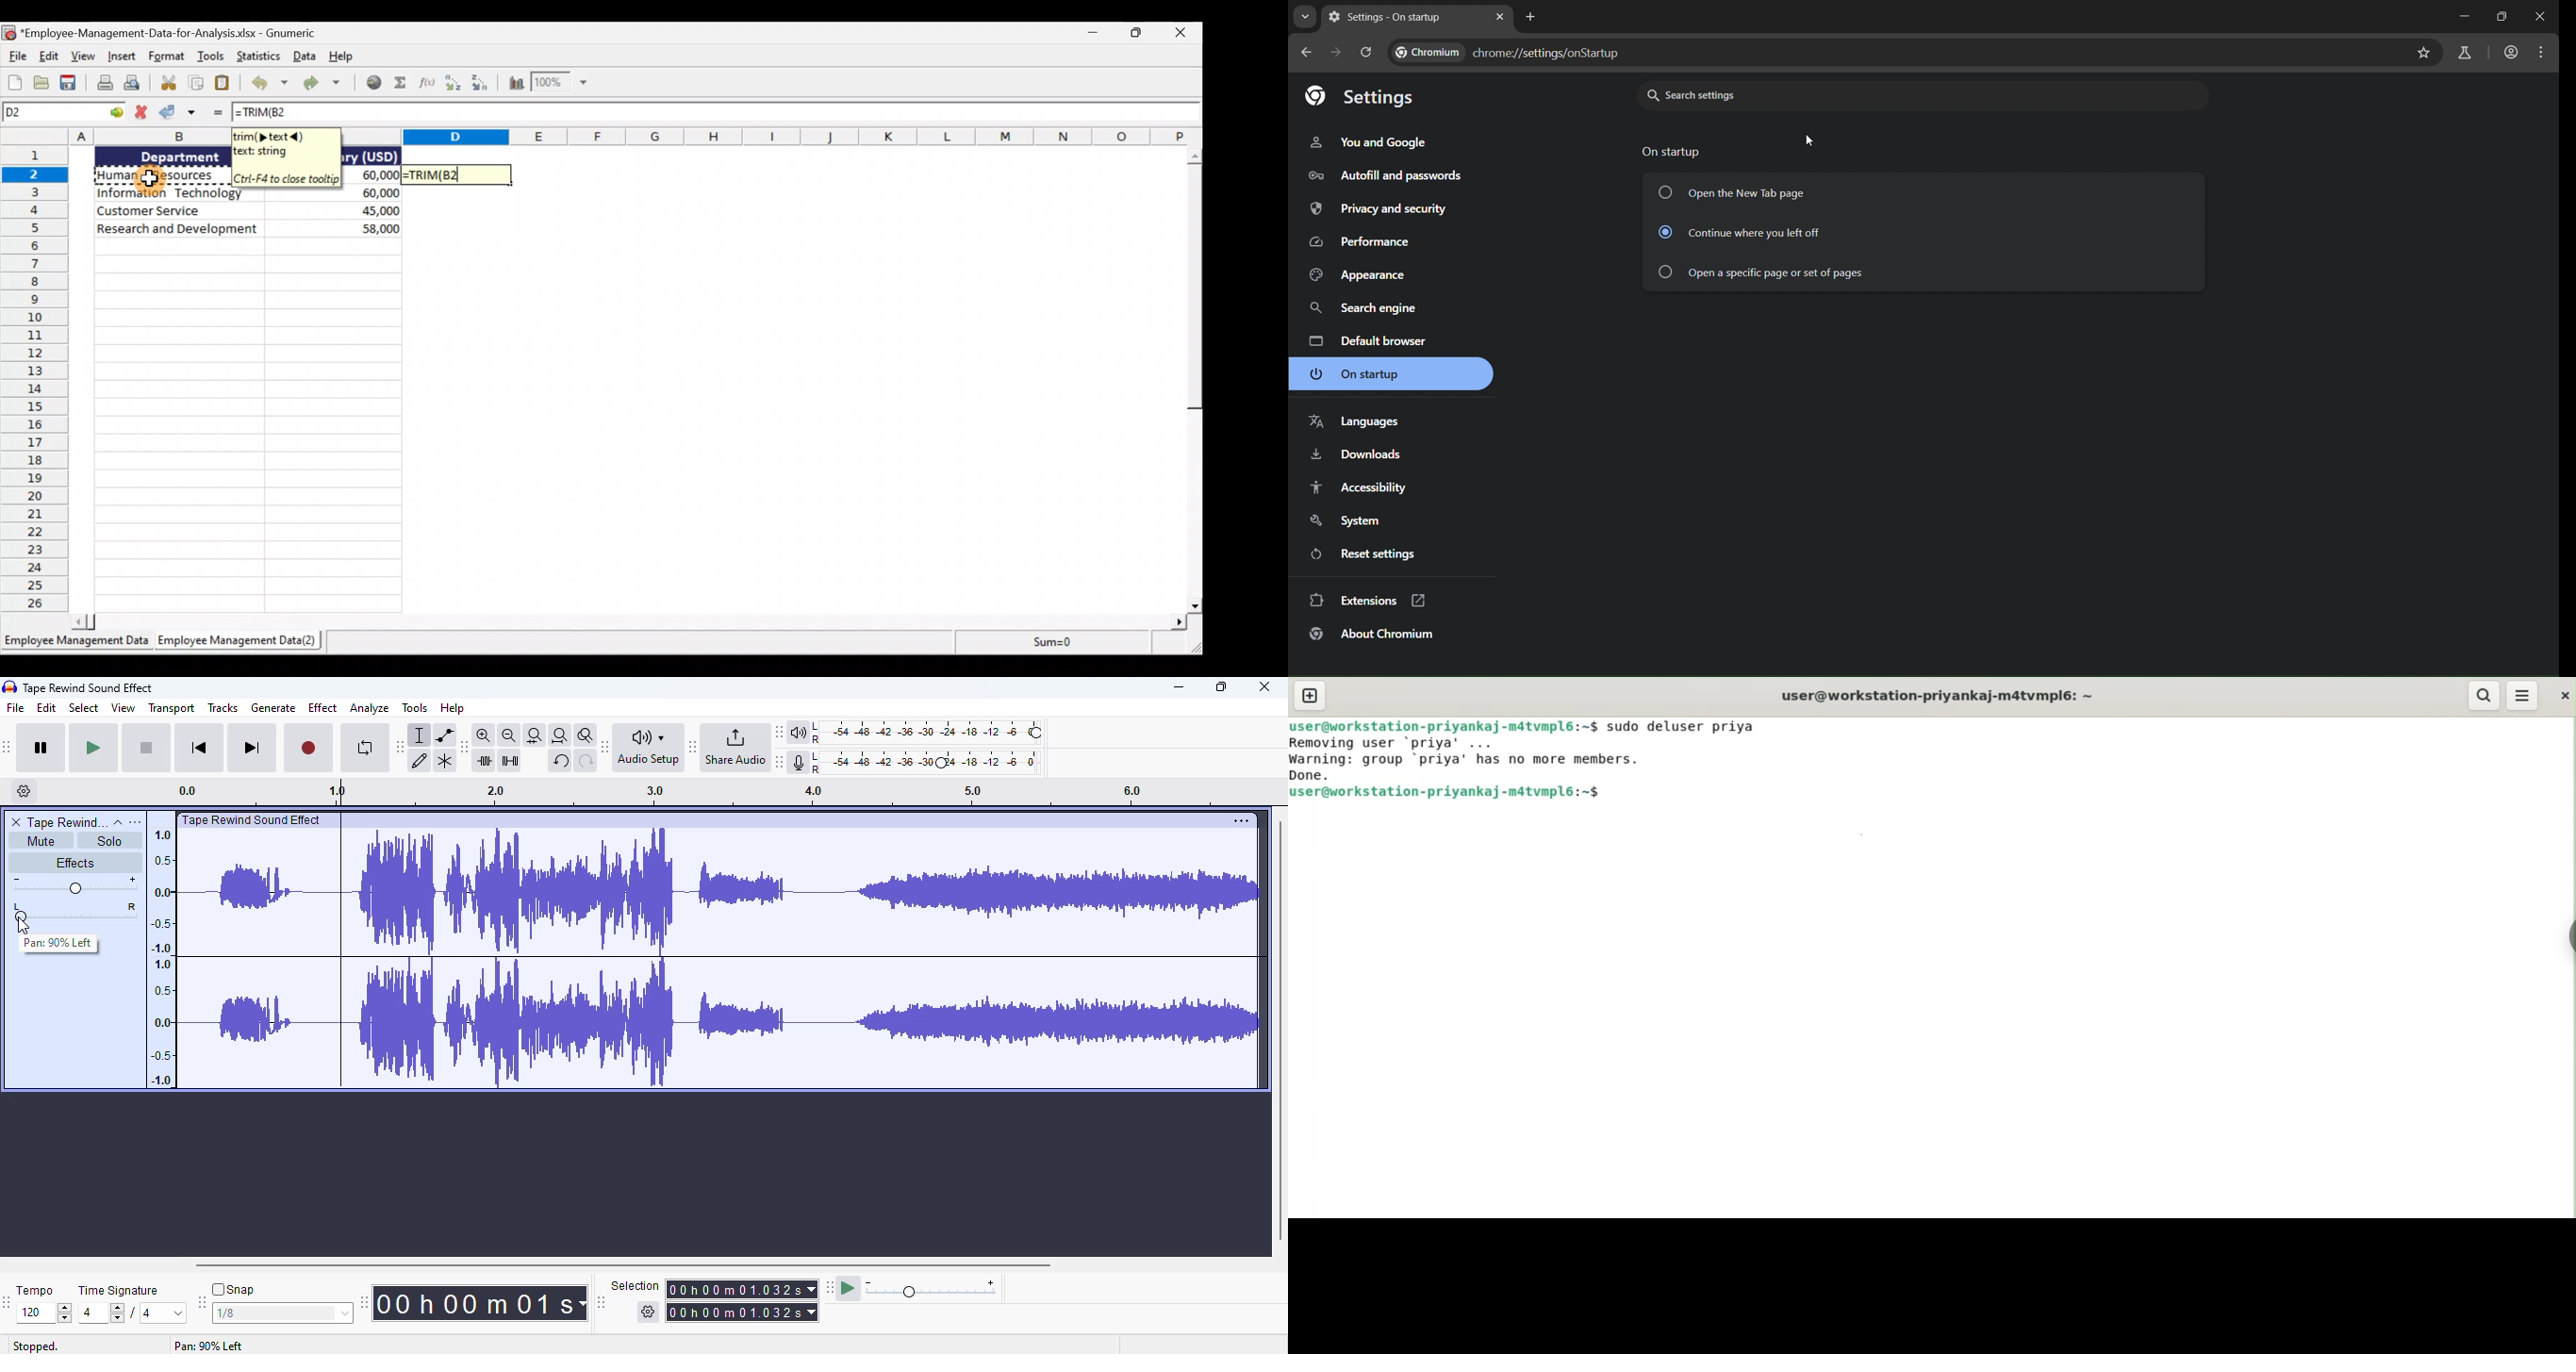 This screenshot has height=1372, width=2576. I want to click on playback meter, so click(917, 733).